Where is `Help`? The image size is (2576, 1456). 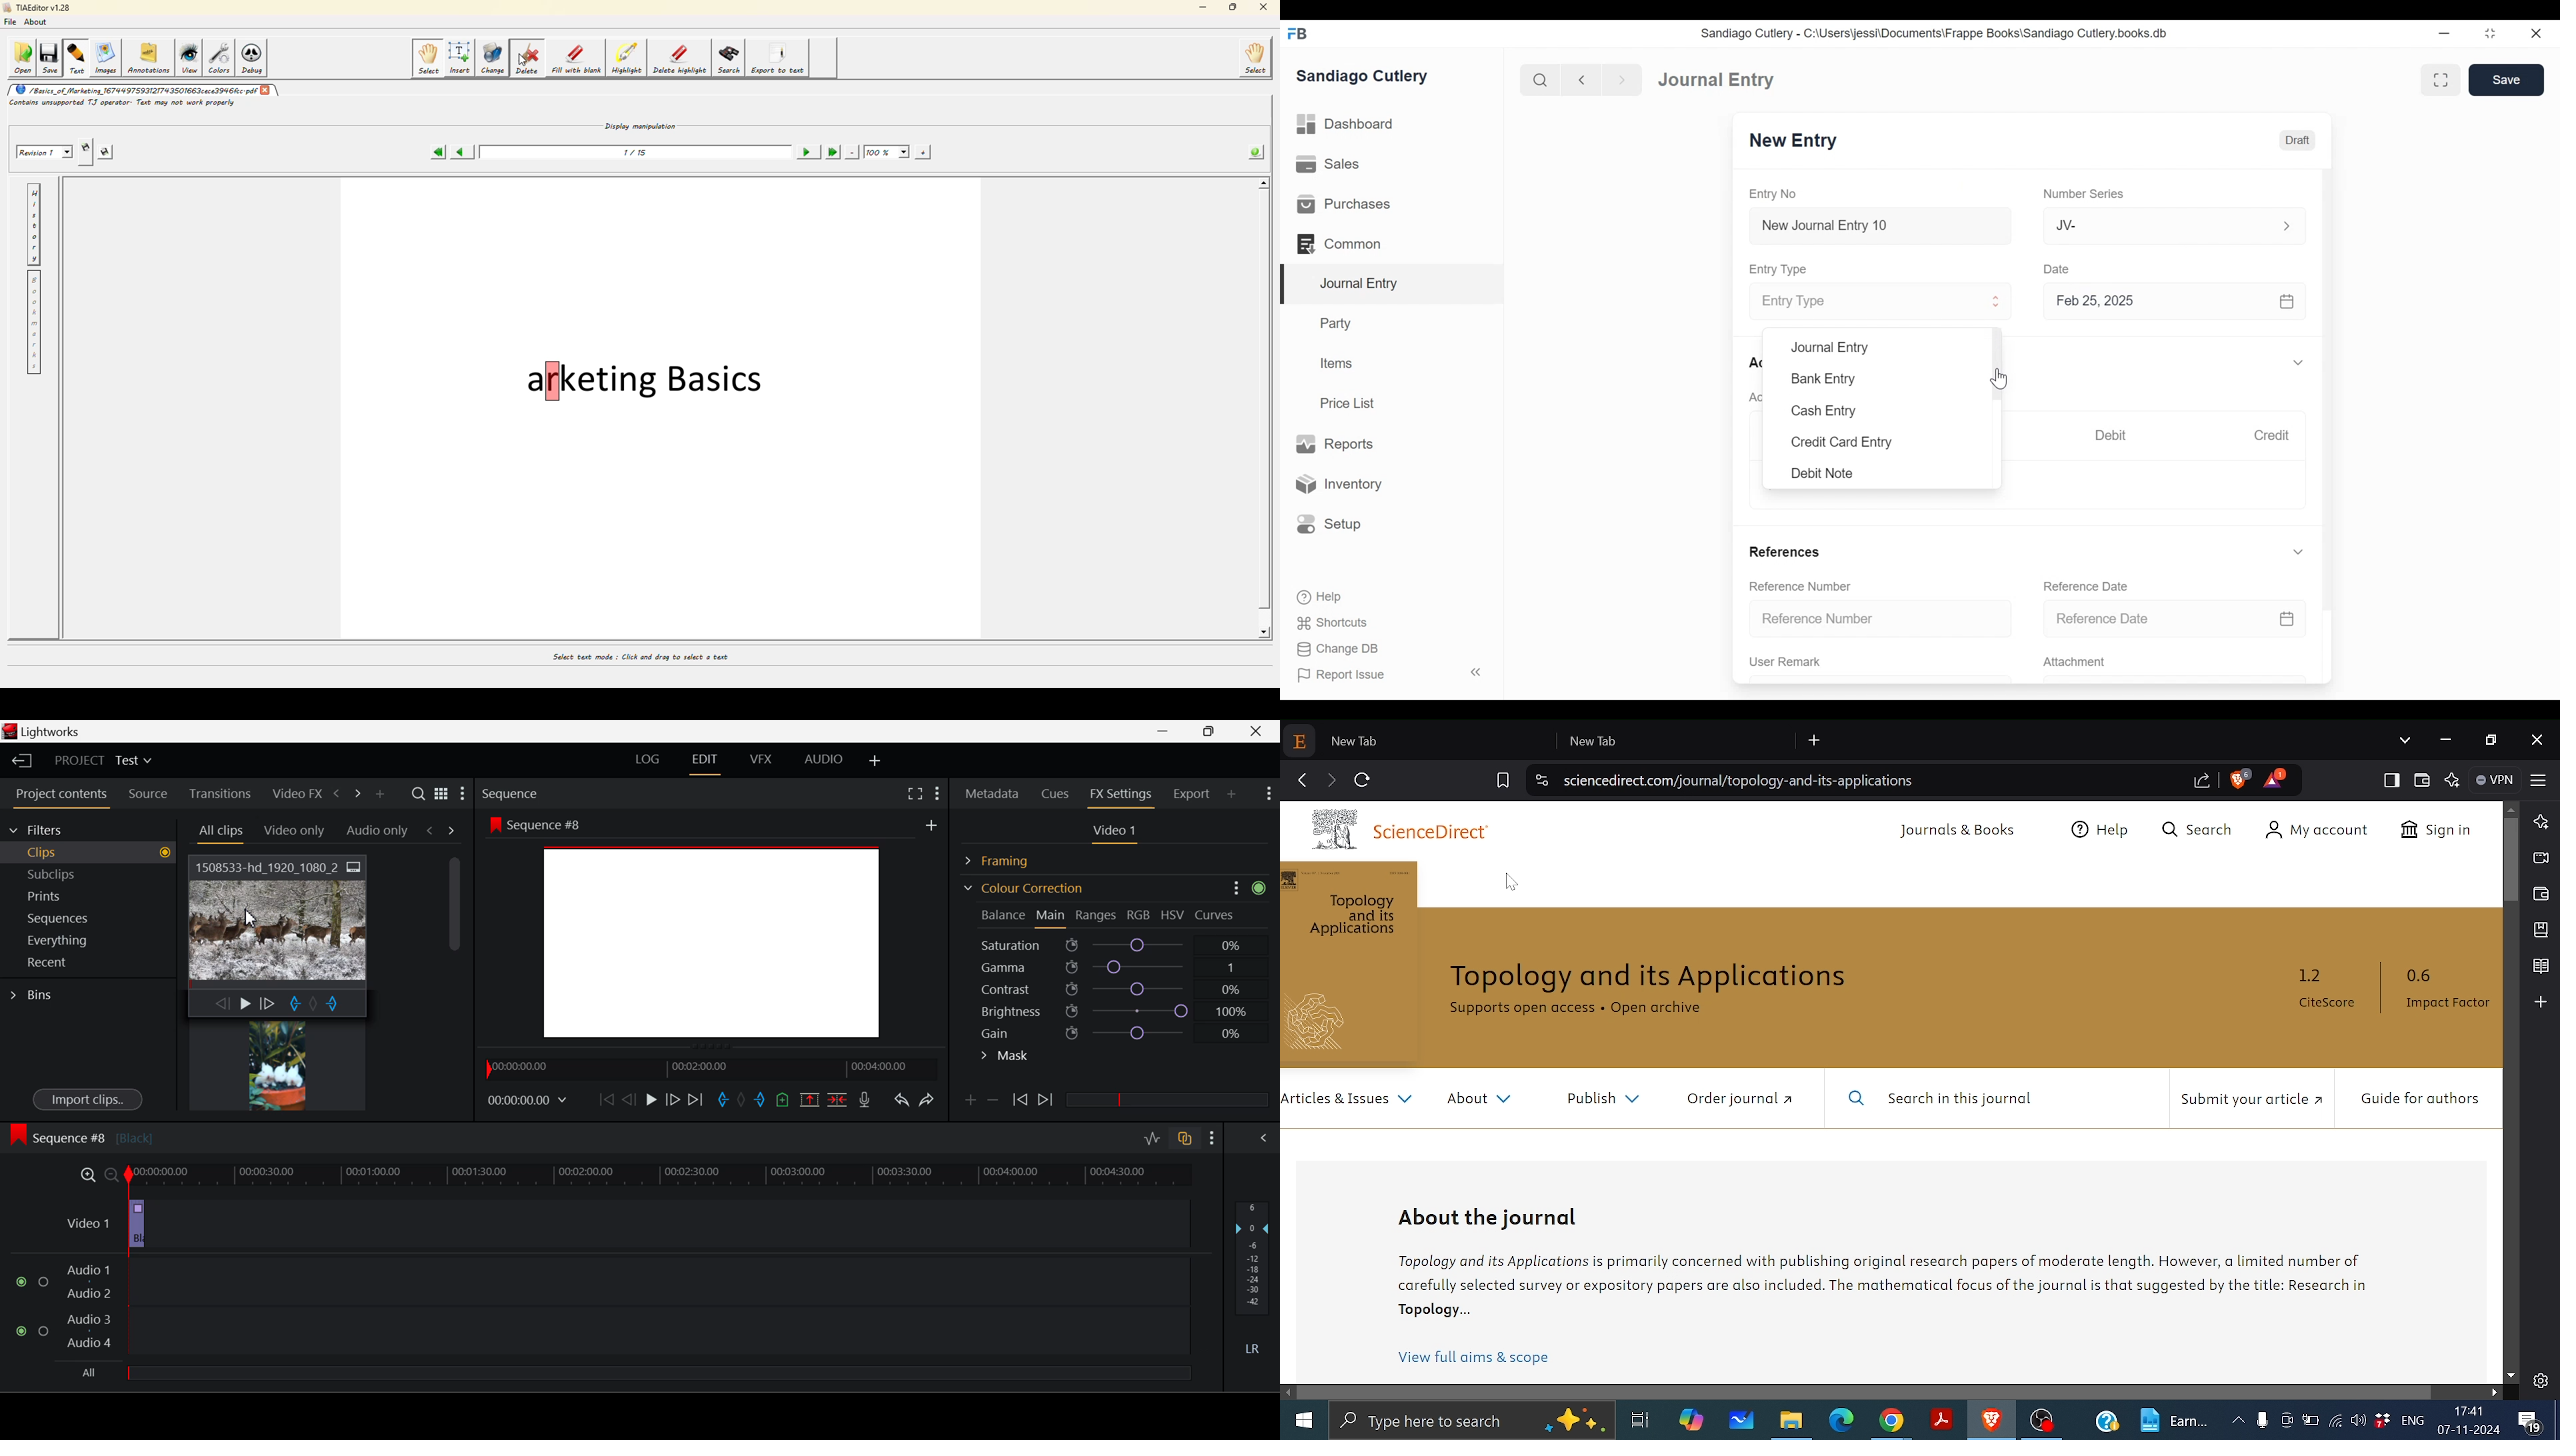
Help is located at coordinates (1317, 595).